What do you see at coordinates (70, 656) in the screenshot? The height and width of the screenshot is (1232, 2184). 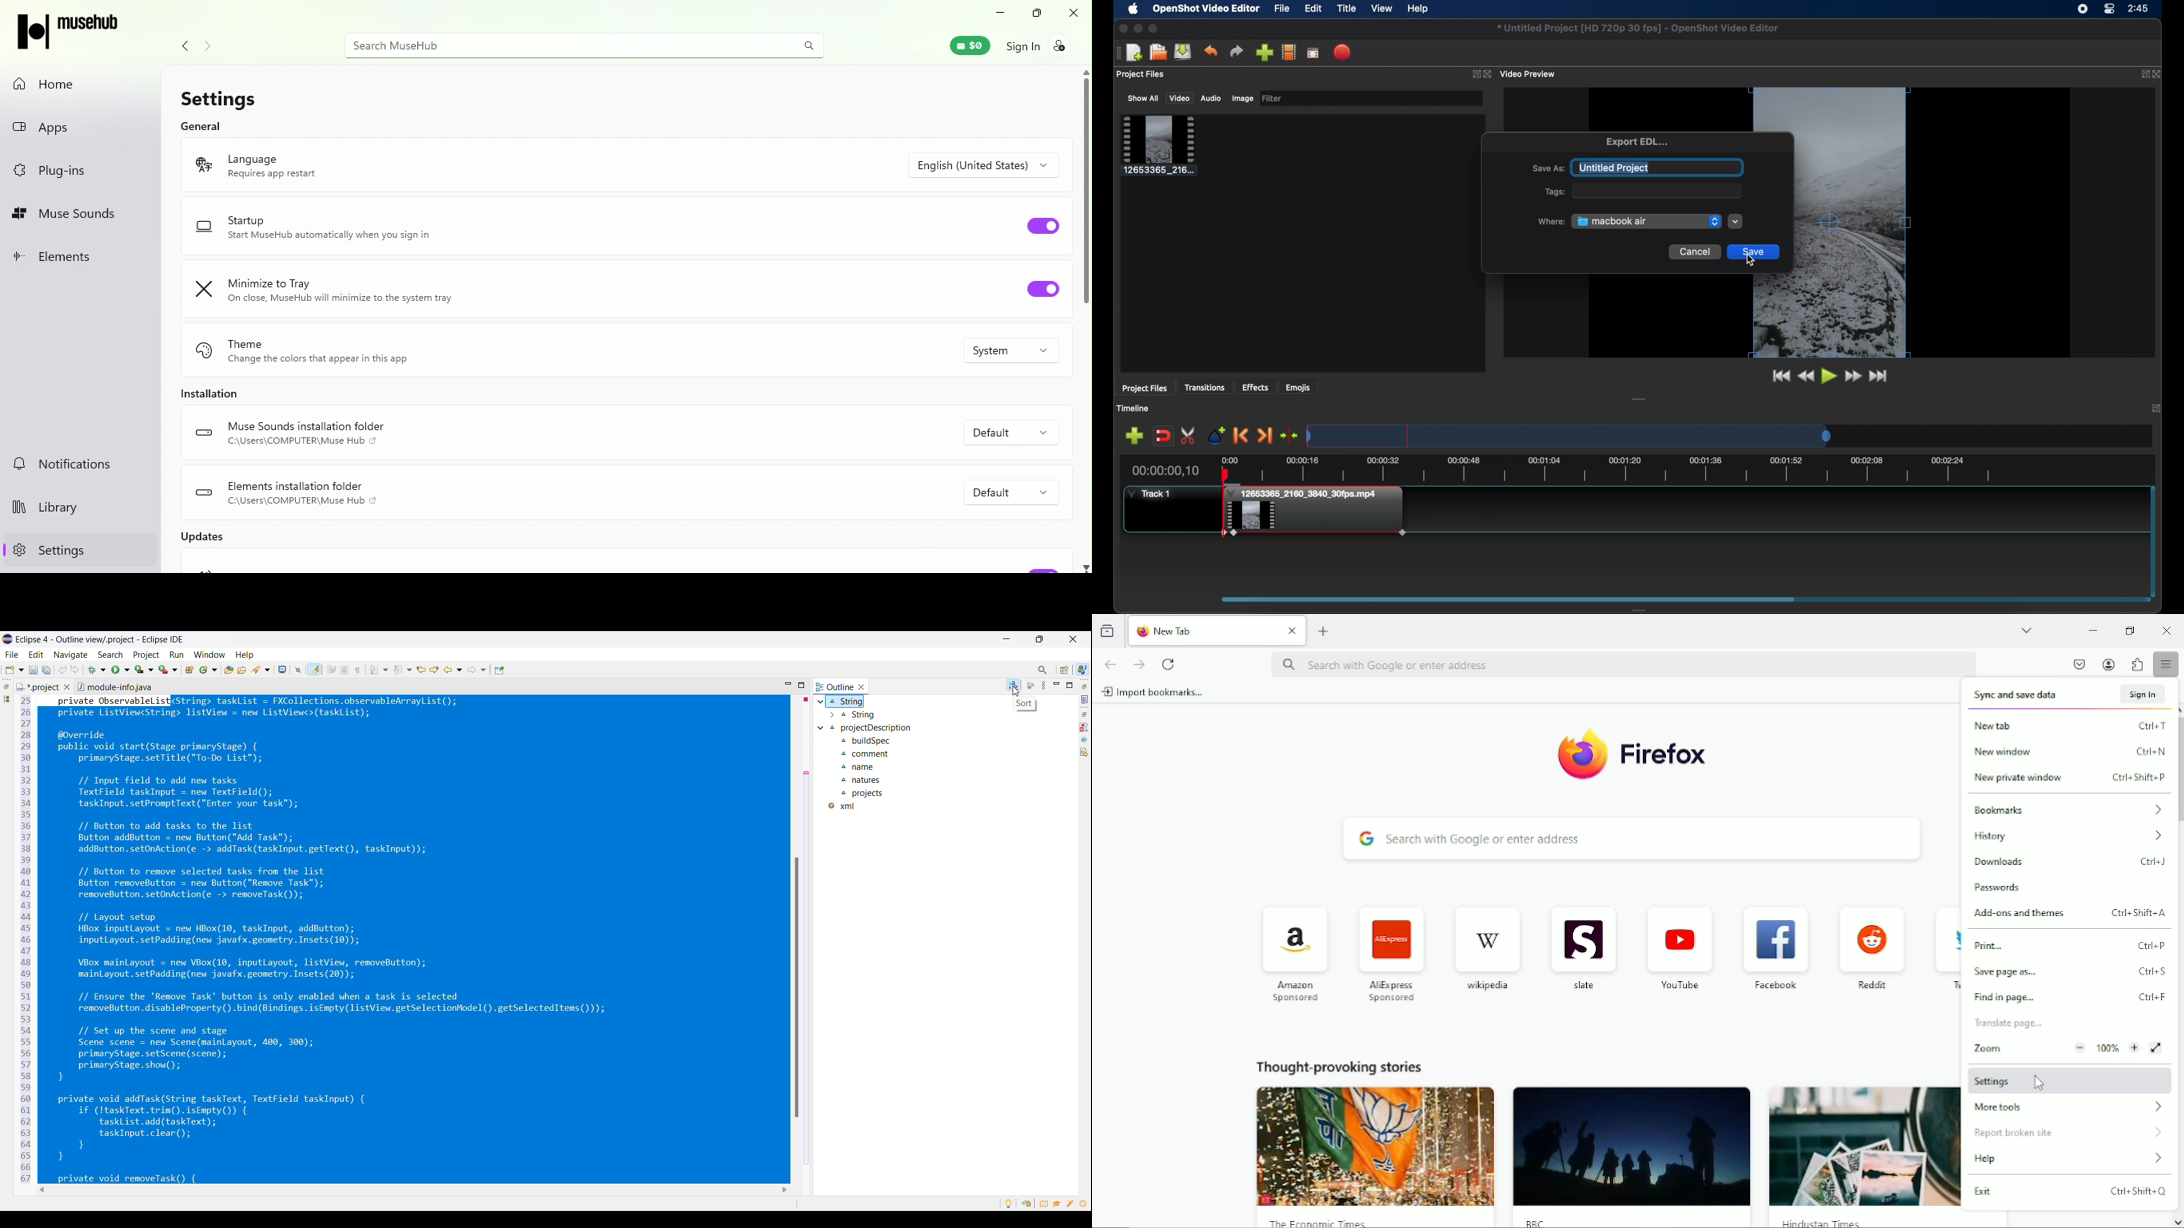 I see `Navigate menu` at bounding box center [70, 656].